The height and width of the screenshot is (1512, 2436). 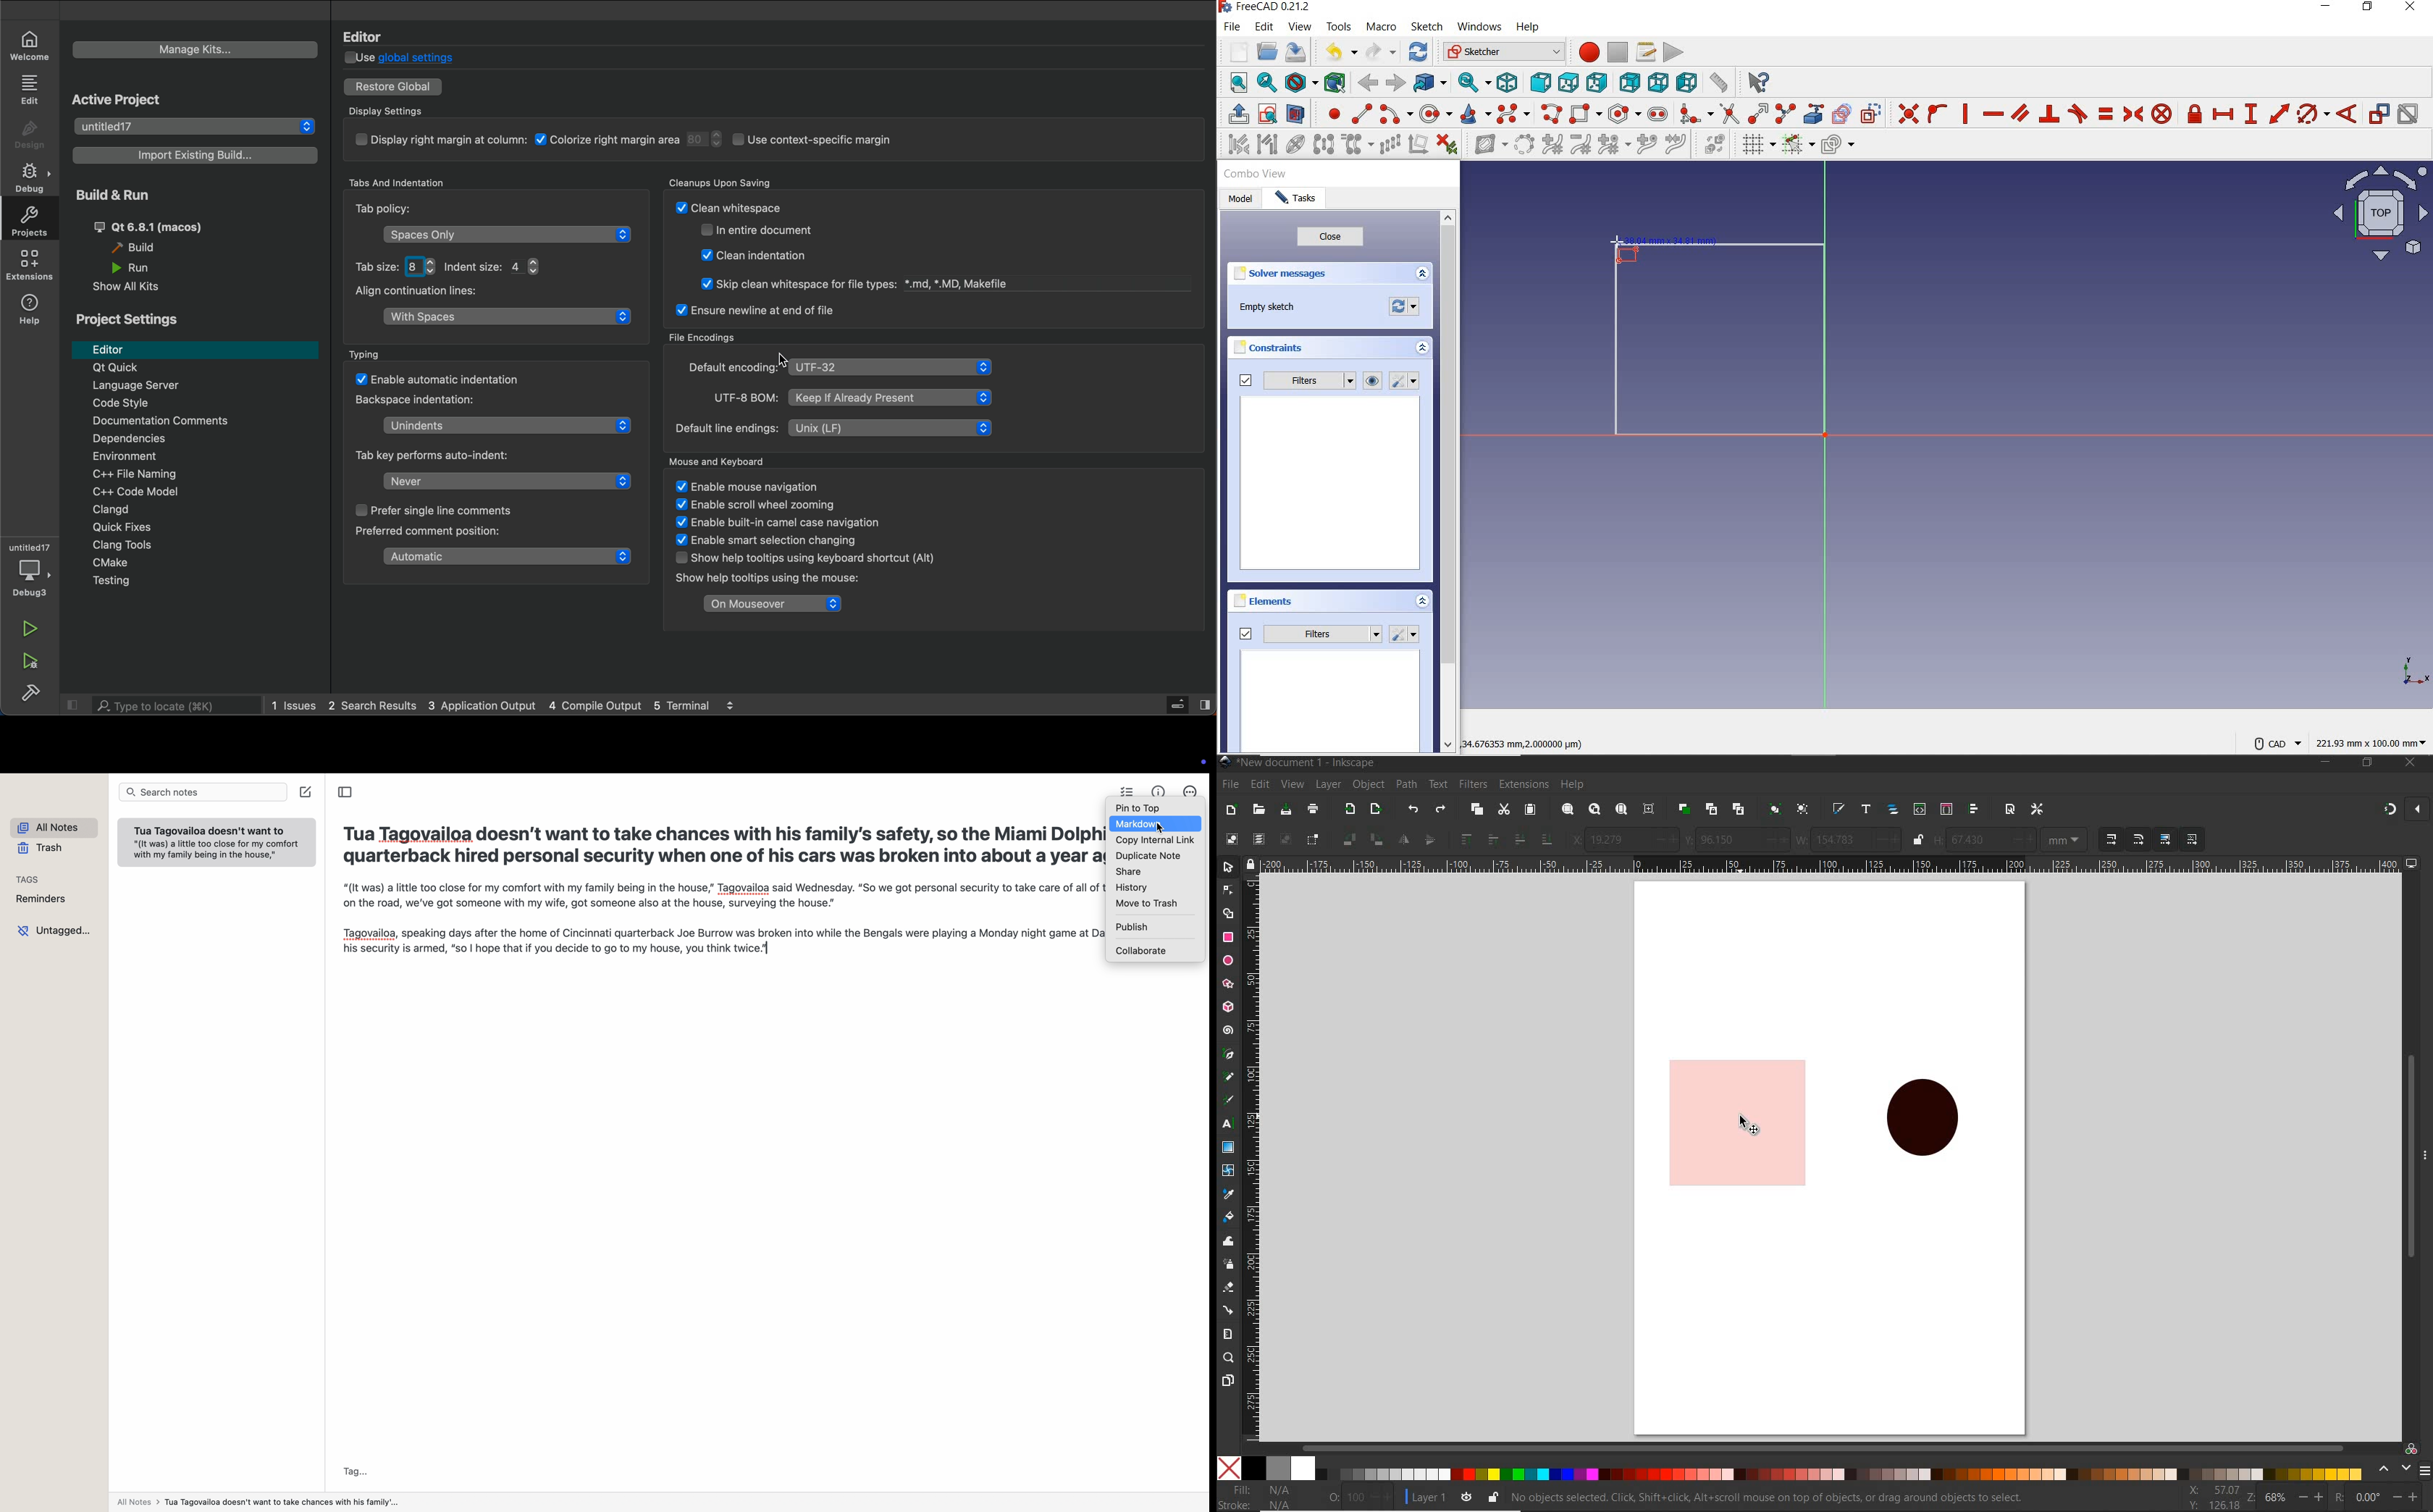 What do you see at coordinates (1149, 856) in the screenshot?
I see `duplicate note` at bounding box center [1149, 856].